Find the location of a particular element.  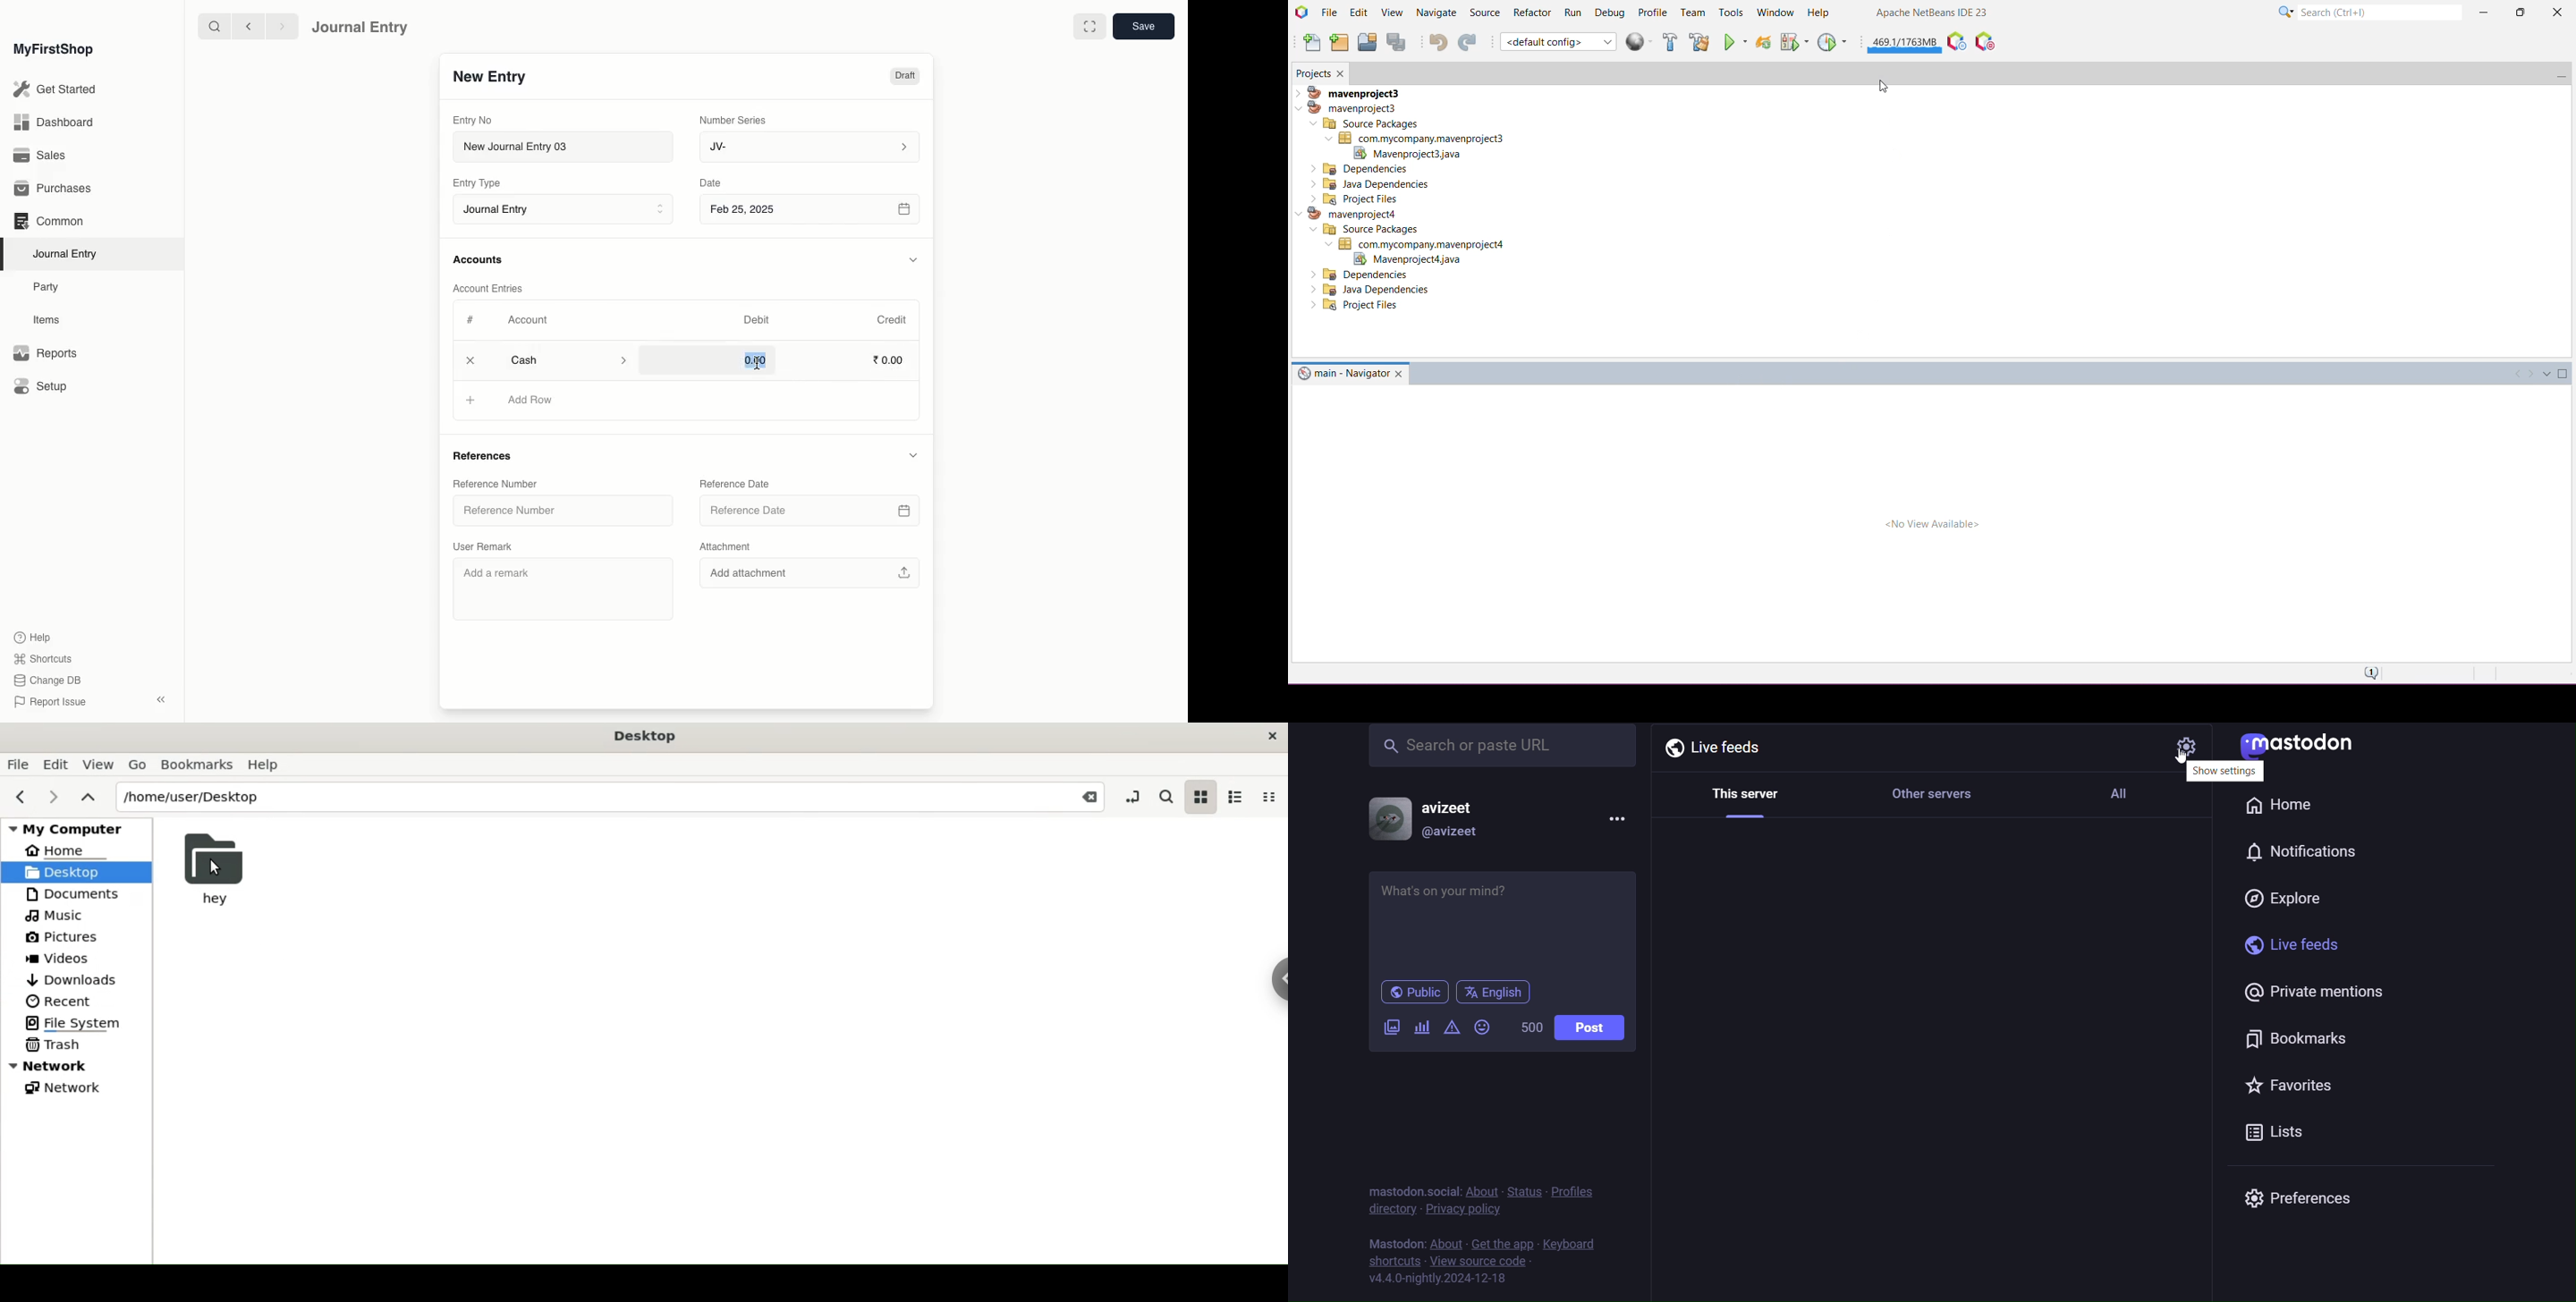

Add Row is located at coordinates (533, 400).